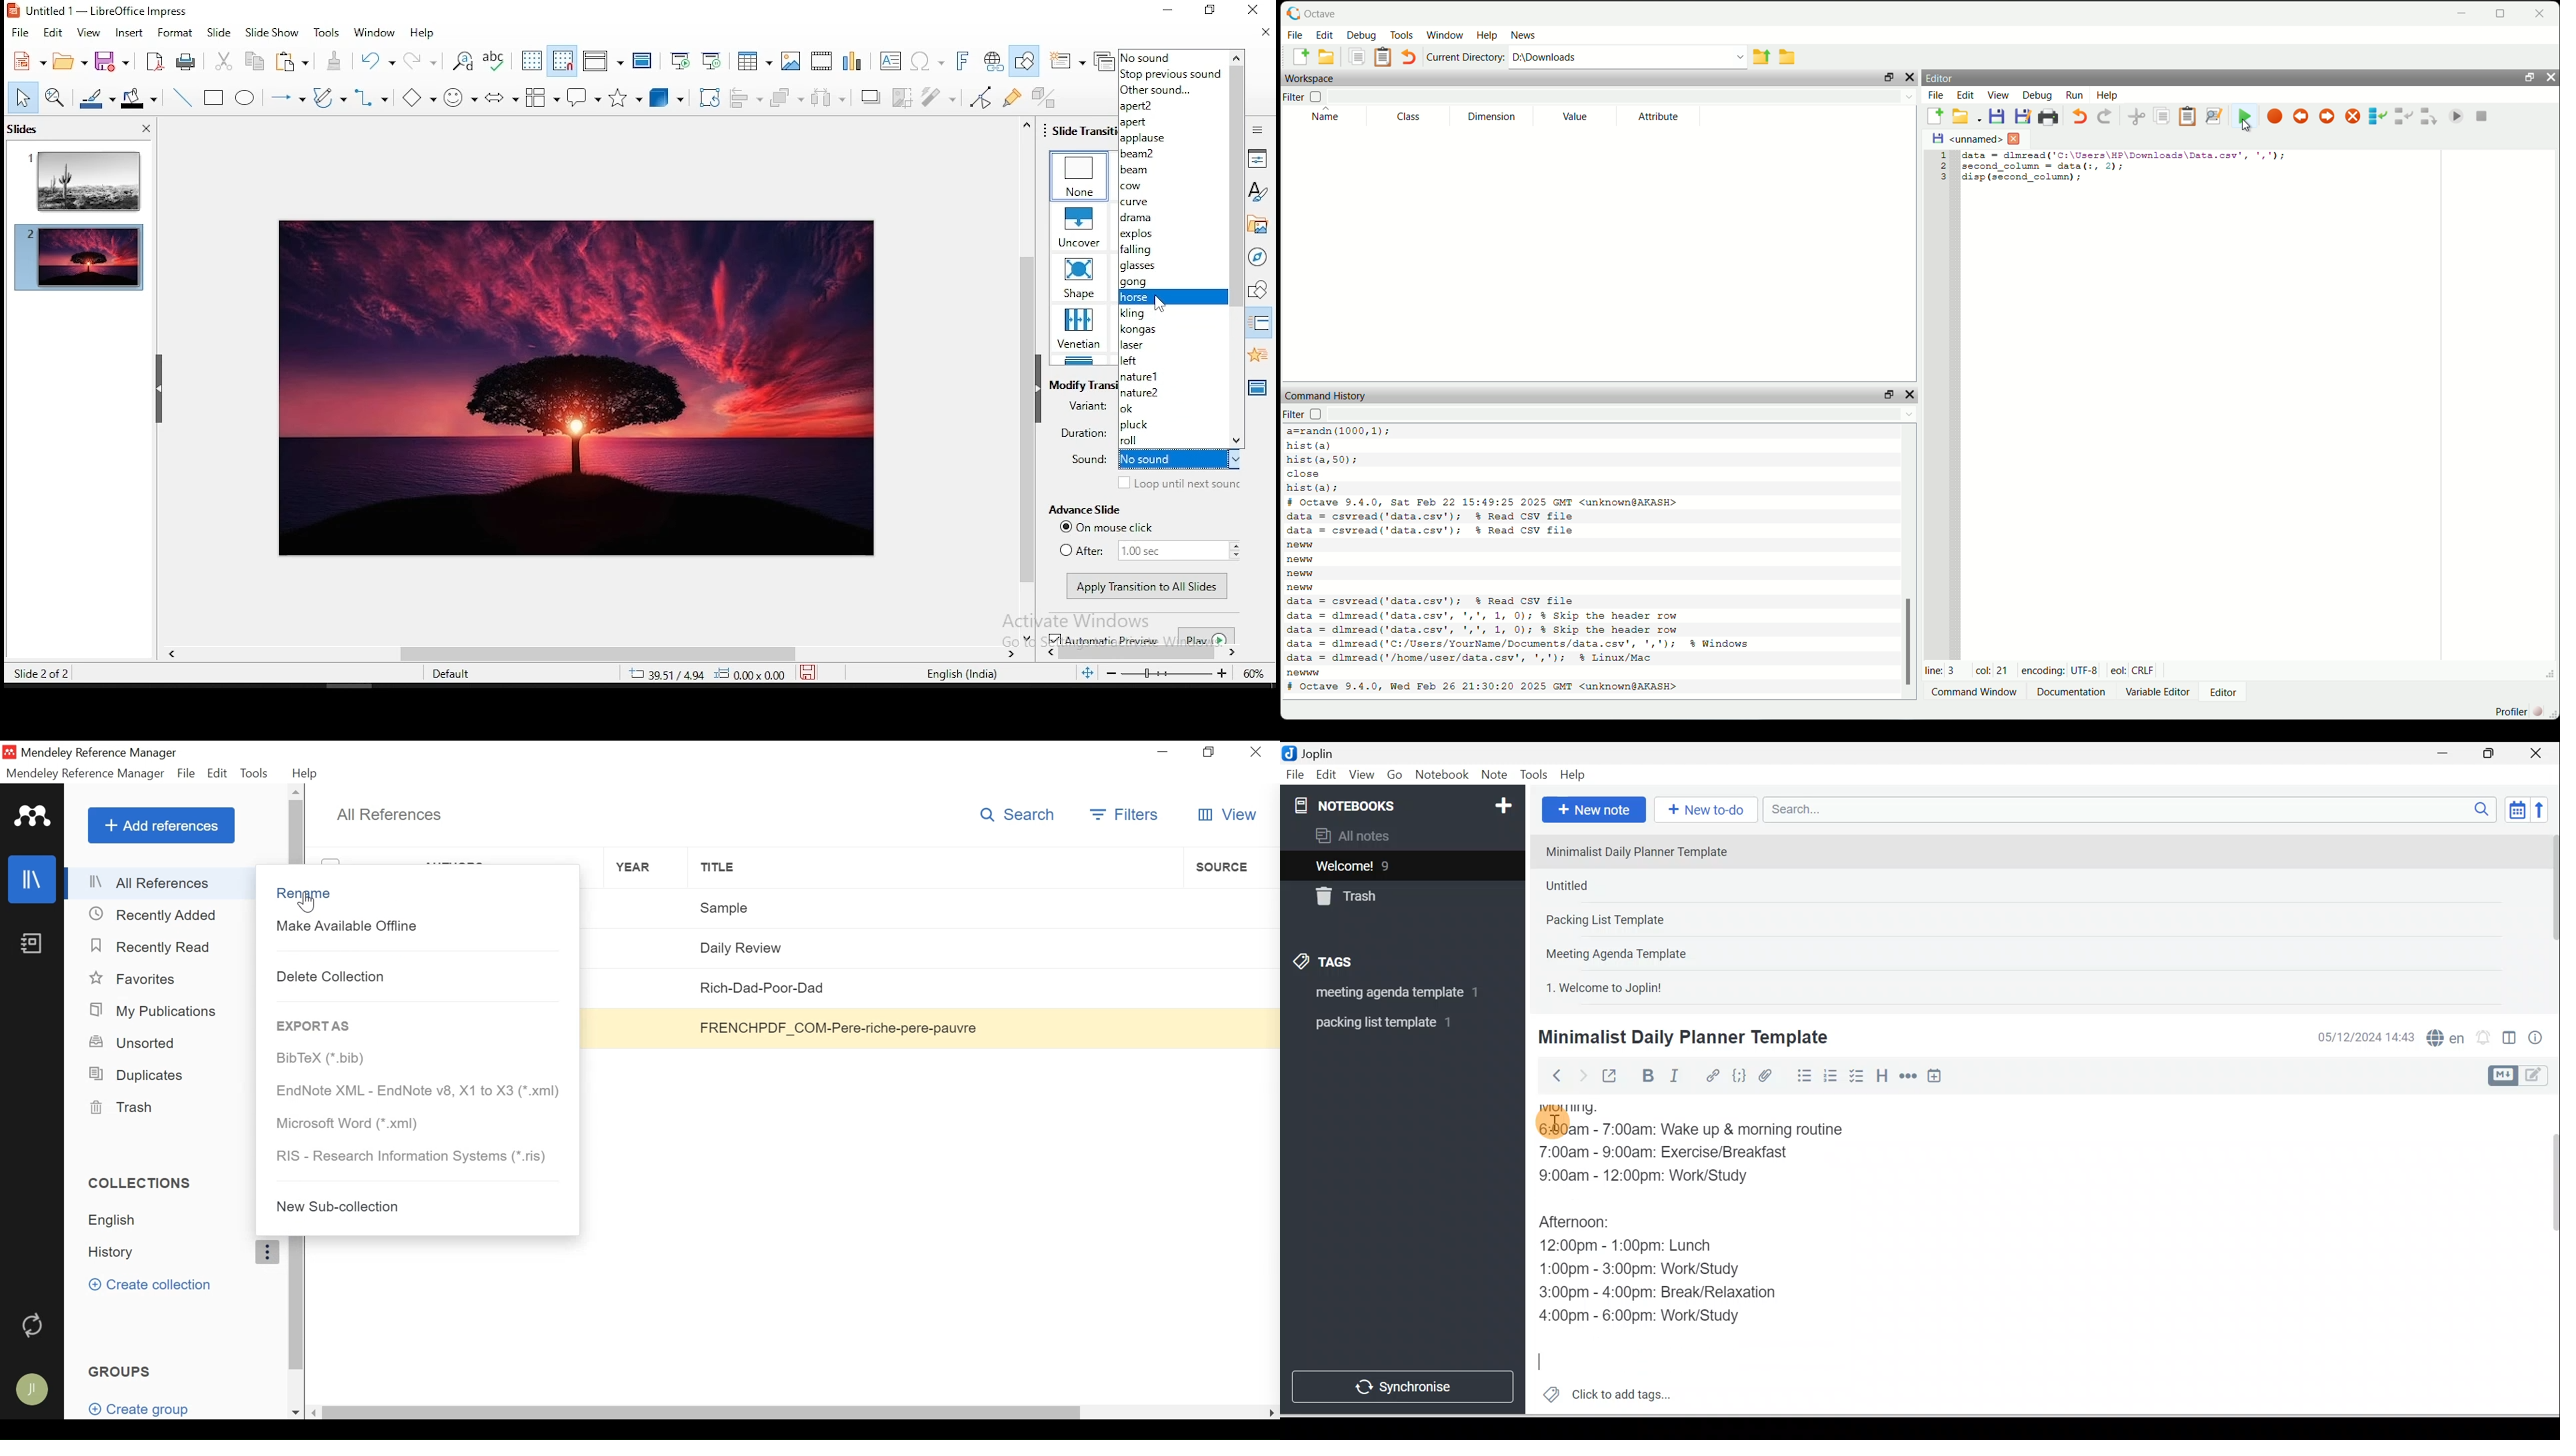 The height and width of the screenshot is (1456, 2576). What do you see at coordinates (647, 947) in the screenshot?
I see `Year` at bounding box center [647, 947].